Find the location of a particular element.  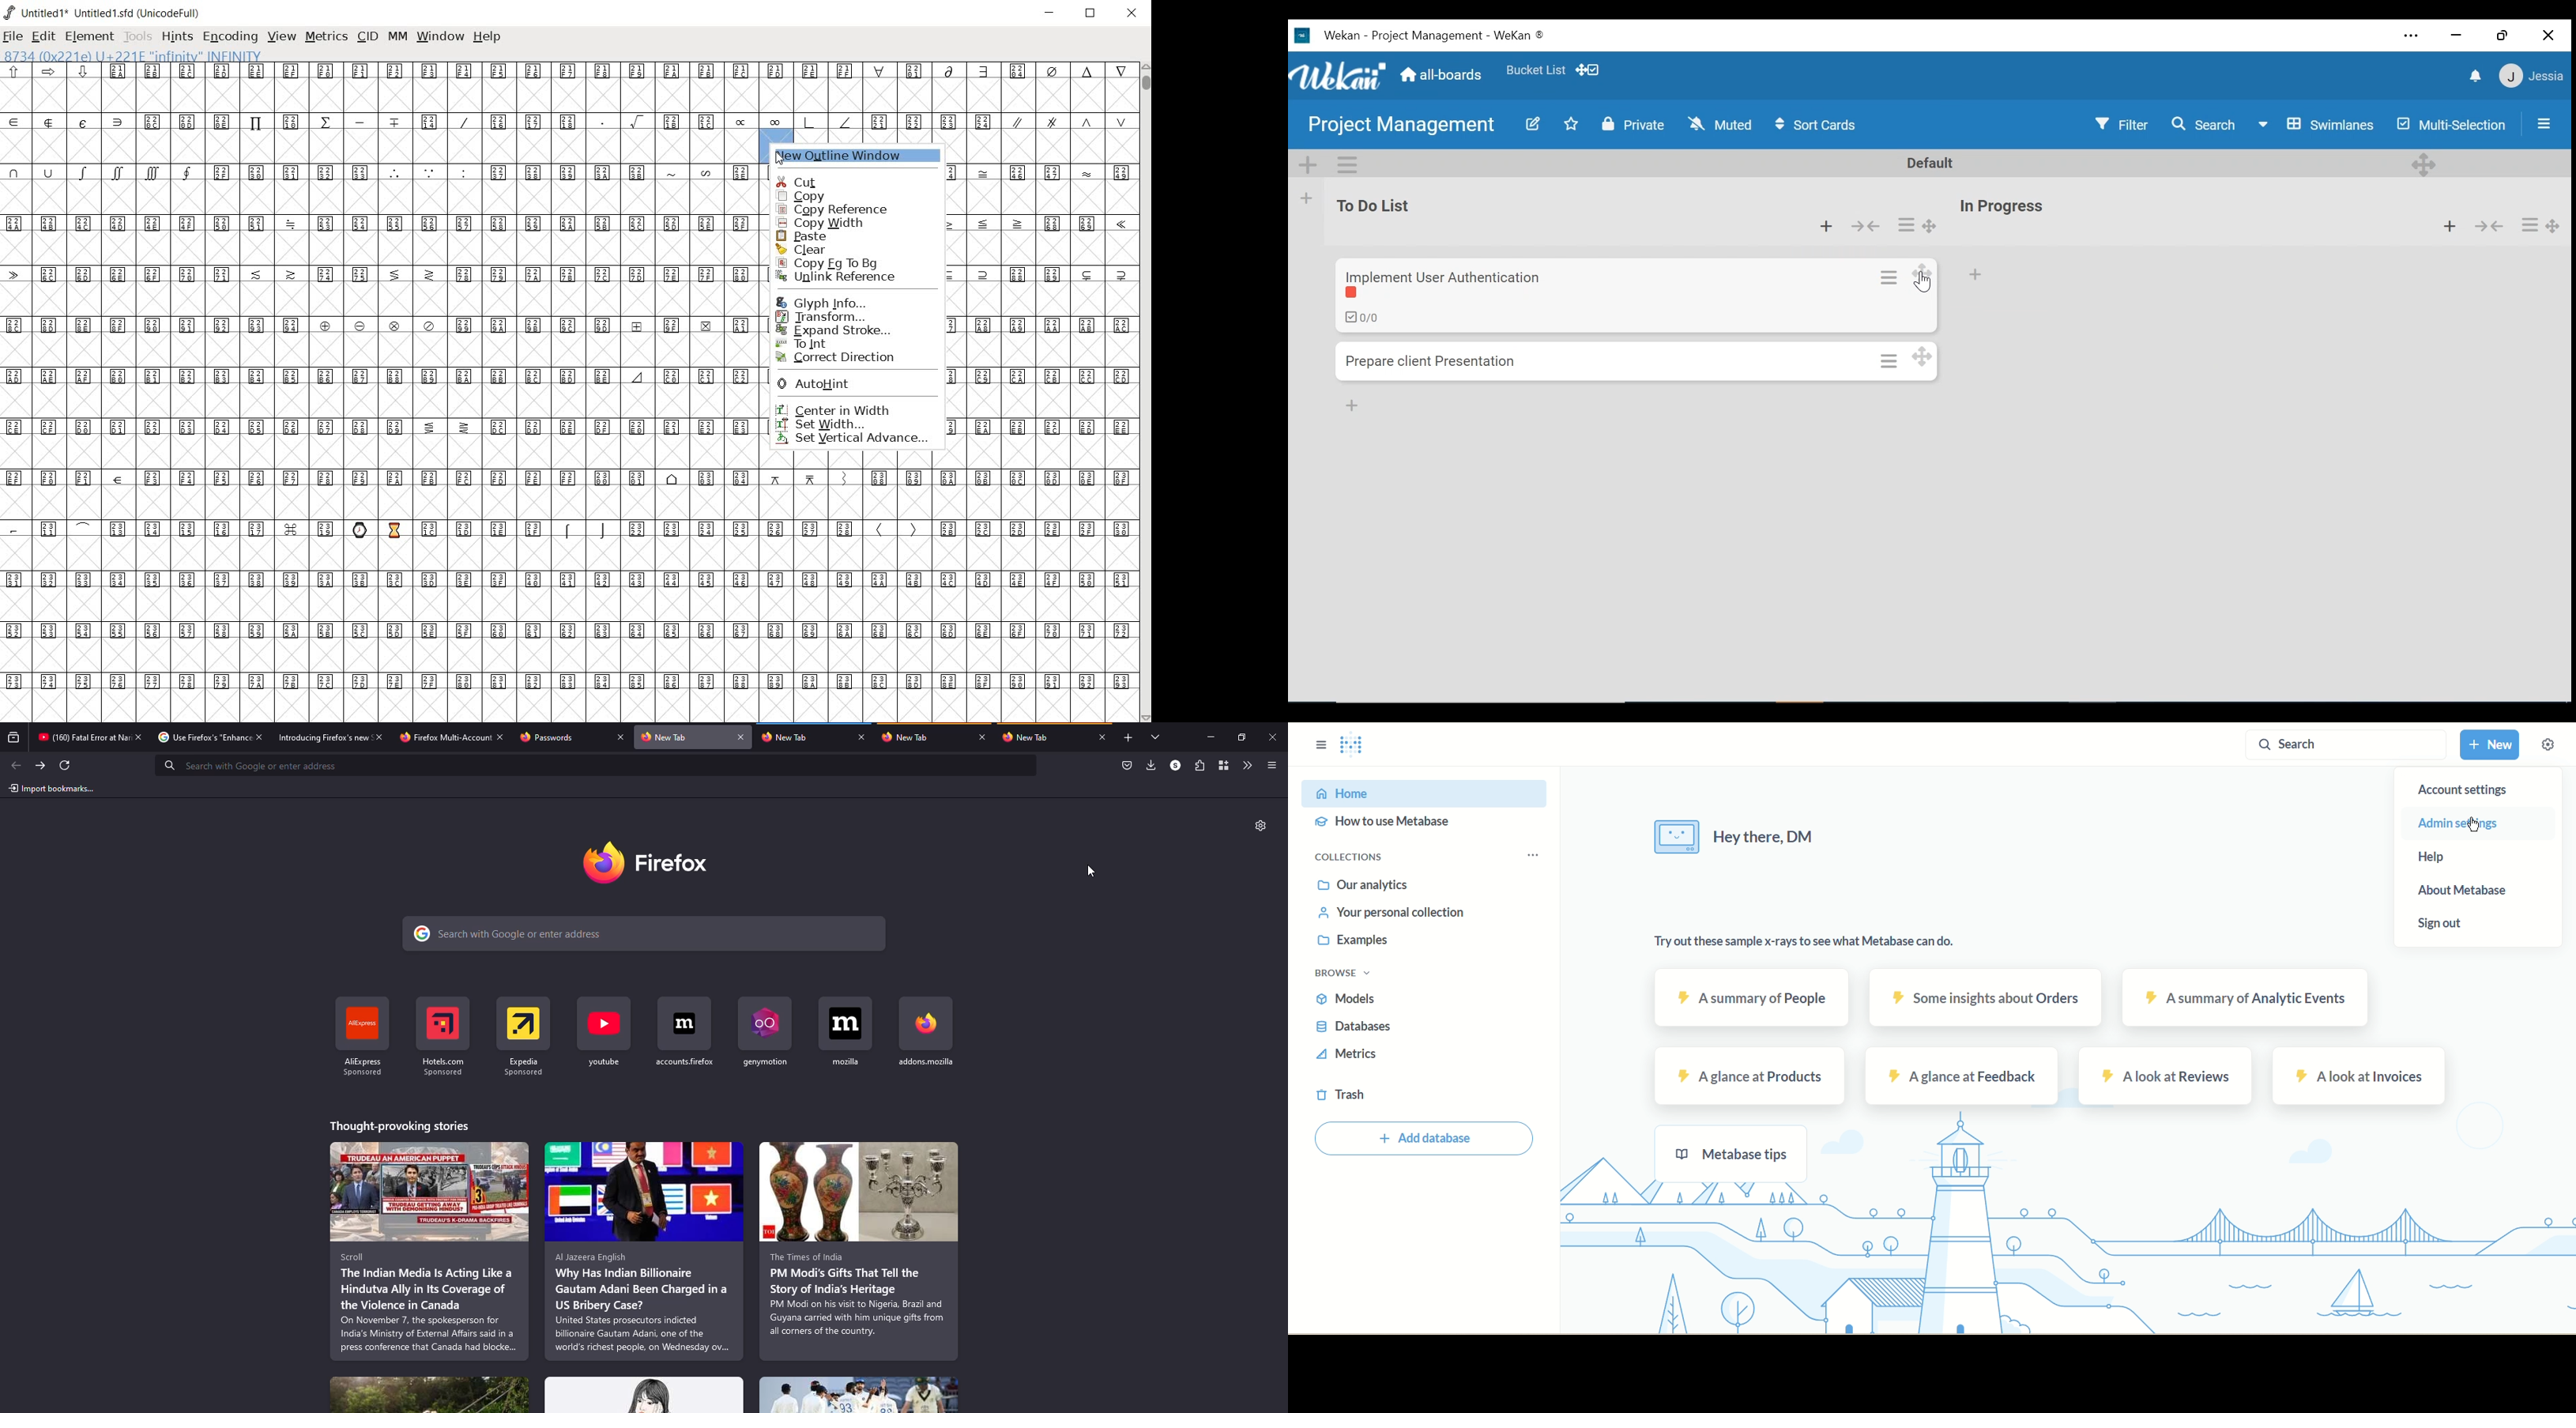

shortcut is located at coordinates (847, 1032).